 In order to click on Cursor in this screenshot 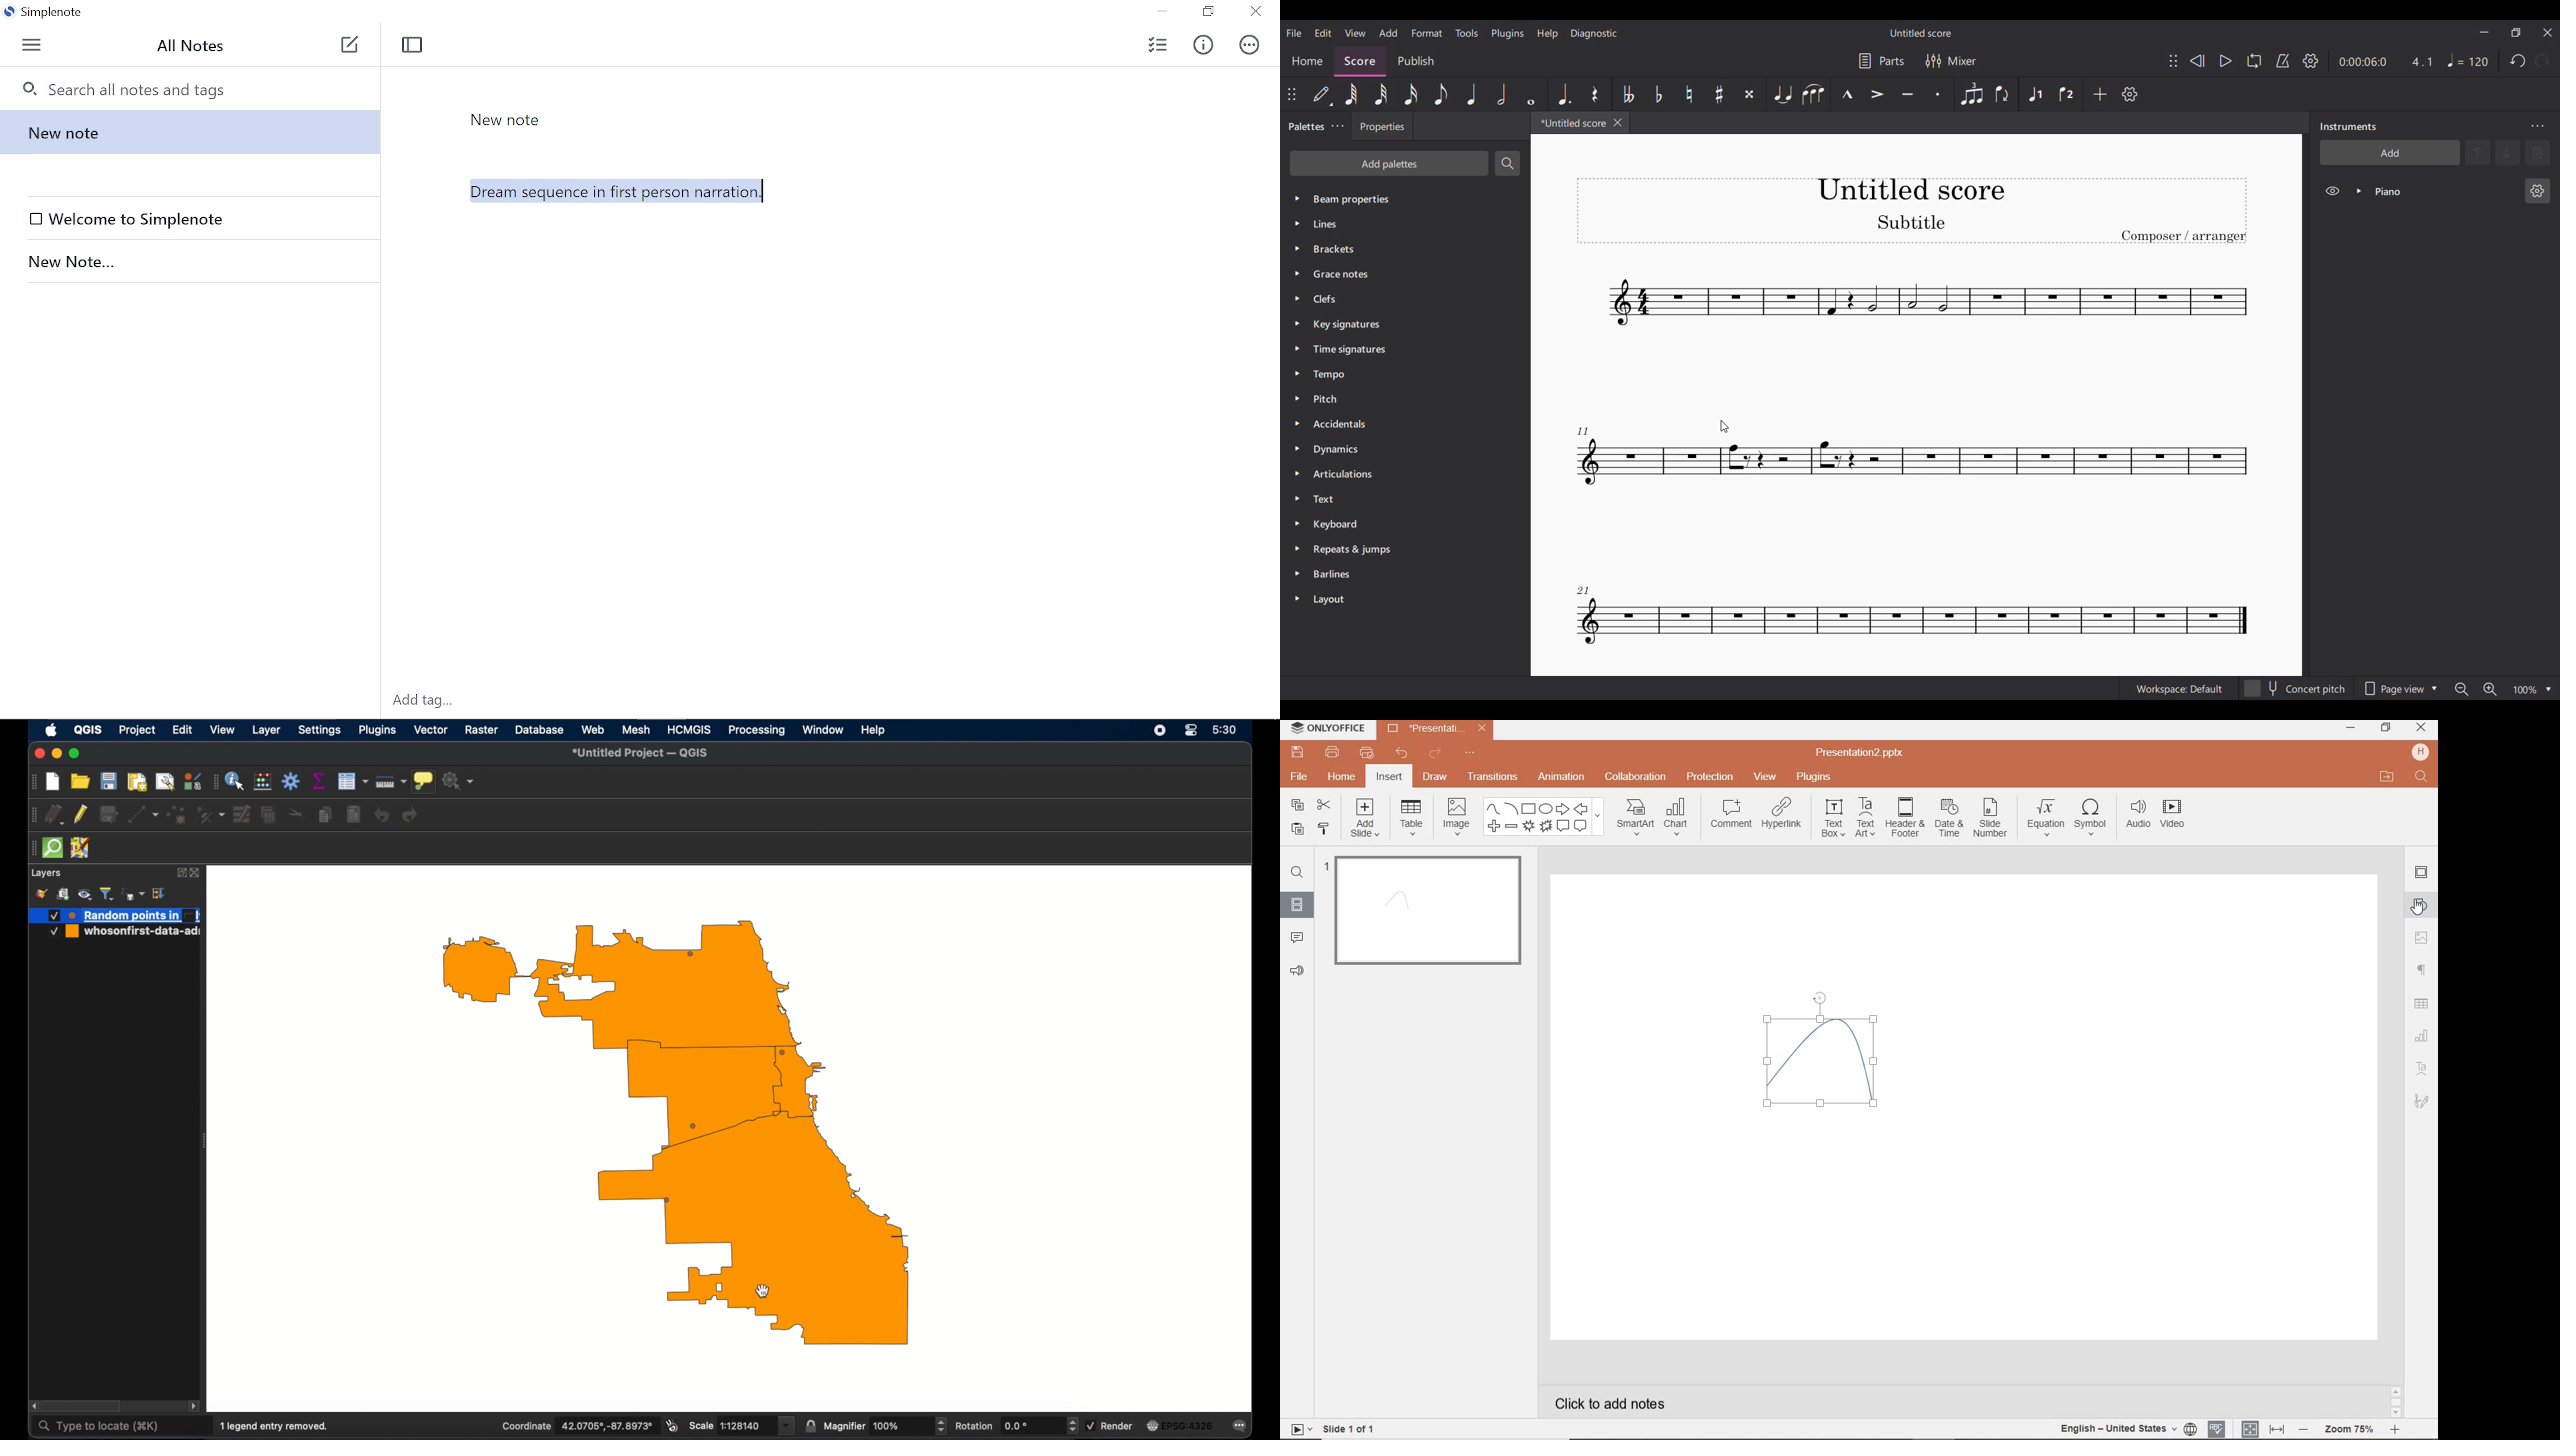, I will do `click(1723, 427)`.